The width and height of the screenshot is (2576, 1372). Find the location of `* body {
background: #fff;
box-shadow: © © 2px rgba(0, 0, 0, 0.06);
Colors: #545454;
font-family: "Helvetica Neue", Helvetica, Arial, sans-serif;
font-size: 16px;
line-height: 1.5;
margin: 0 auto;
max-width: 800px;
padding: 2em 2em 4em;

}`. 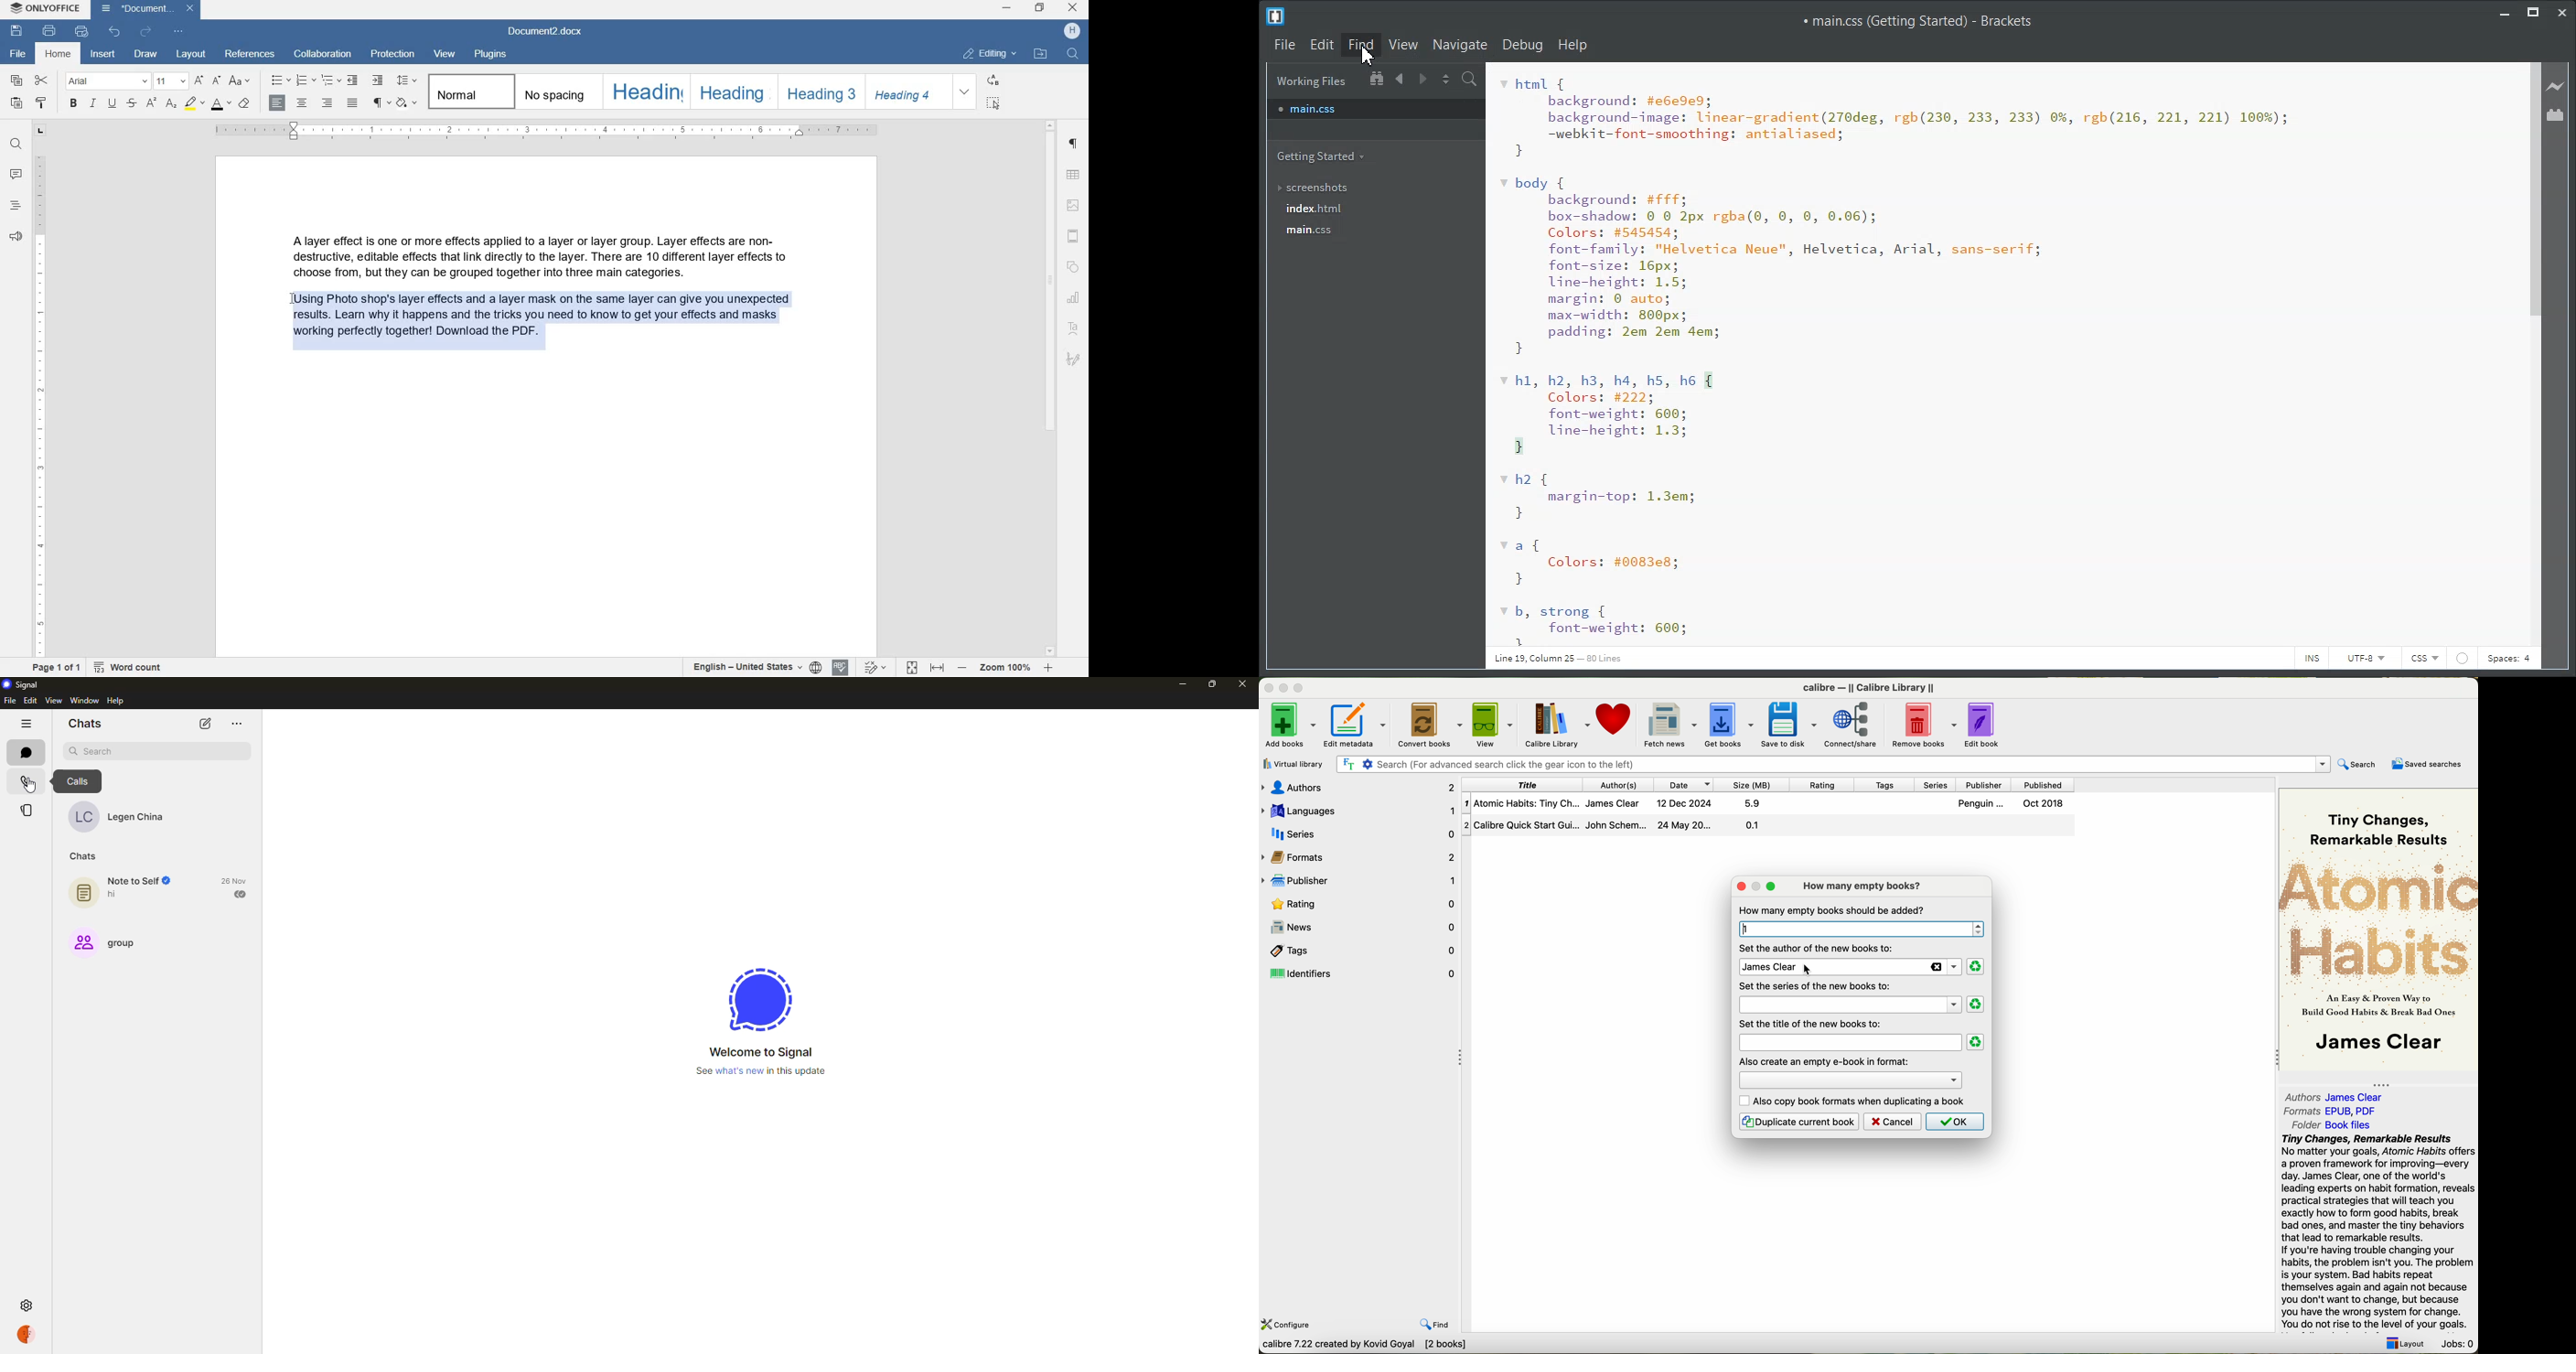

* body {
background: #fff;
box-shadow: © © 2px rgba(0, 0, 0, 0.06);
Colors: #545454;
font-family: "Helvetica Neue", Helvetica, Arial, sans-serif;
font-size: 16px;
line-height: 1.5;
margin: 0 auto;
max-width: 800px;
padding: 2em 2em 4em;

} is located at coordinates (1777, 266).